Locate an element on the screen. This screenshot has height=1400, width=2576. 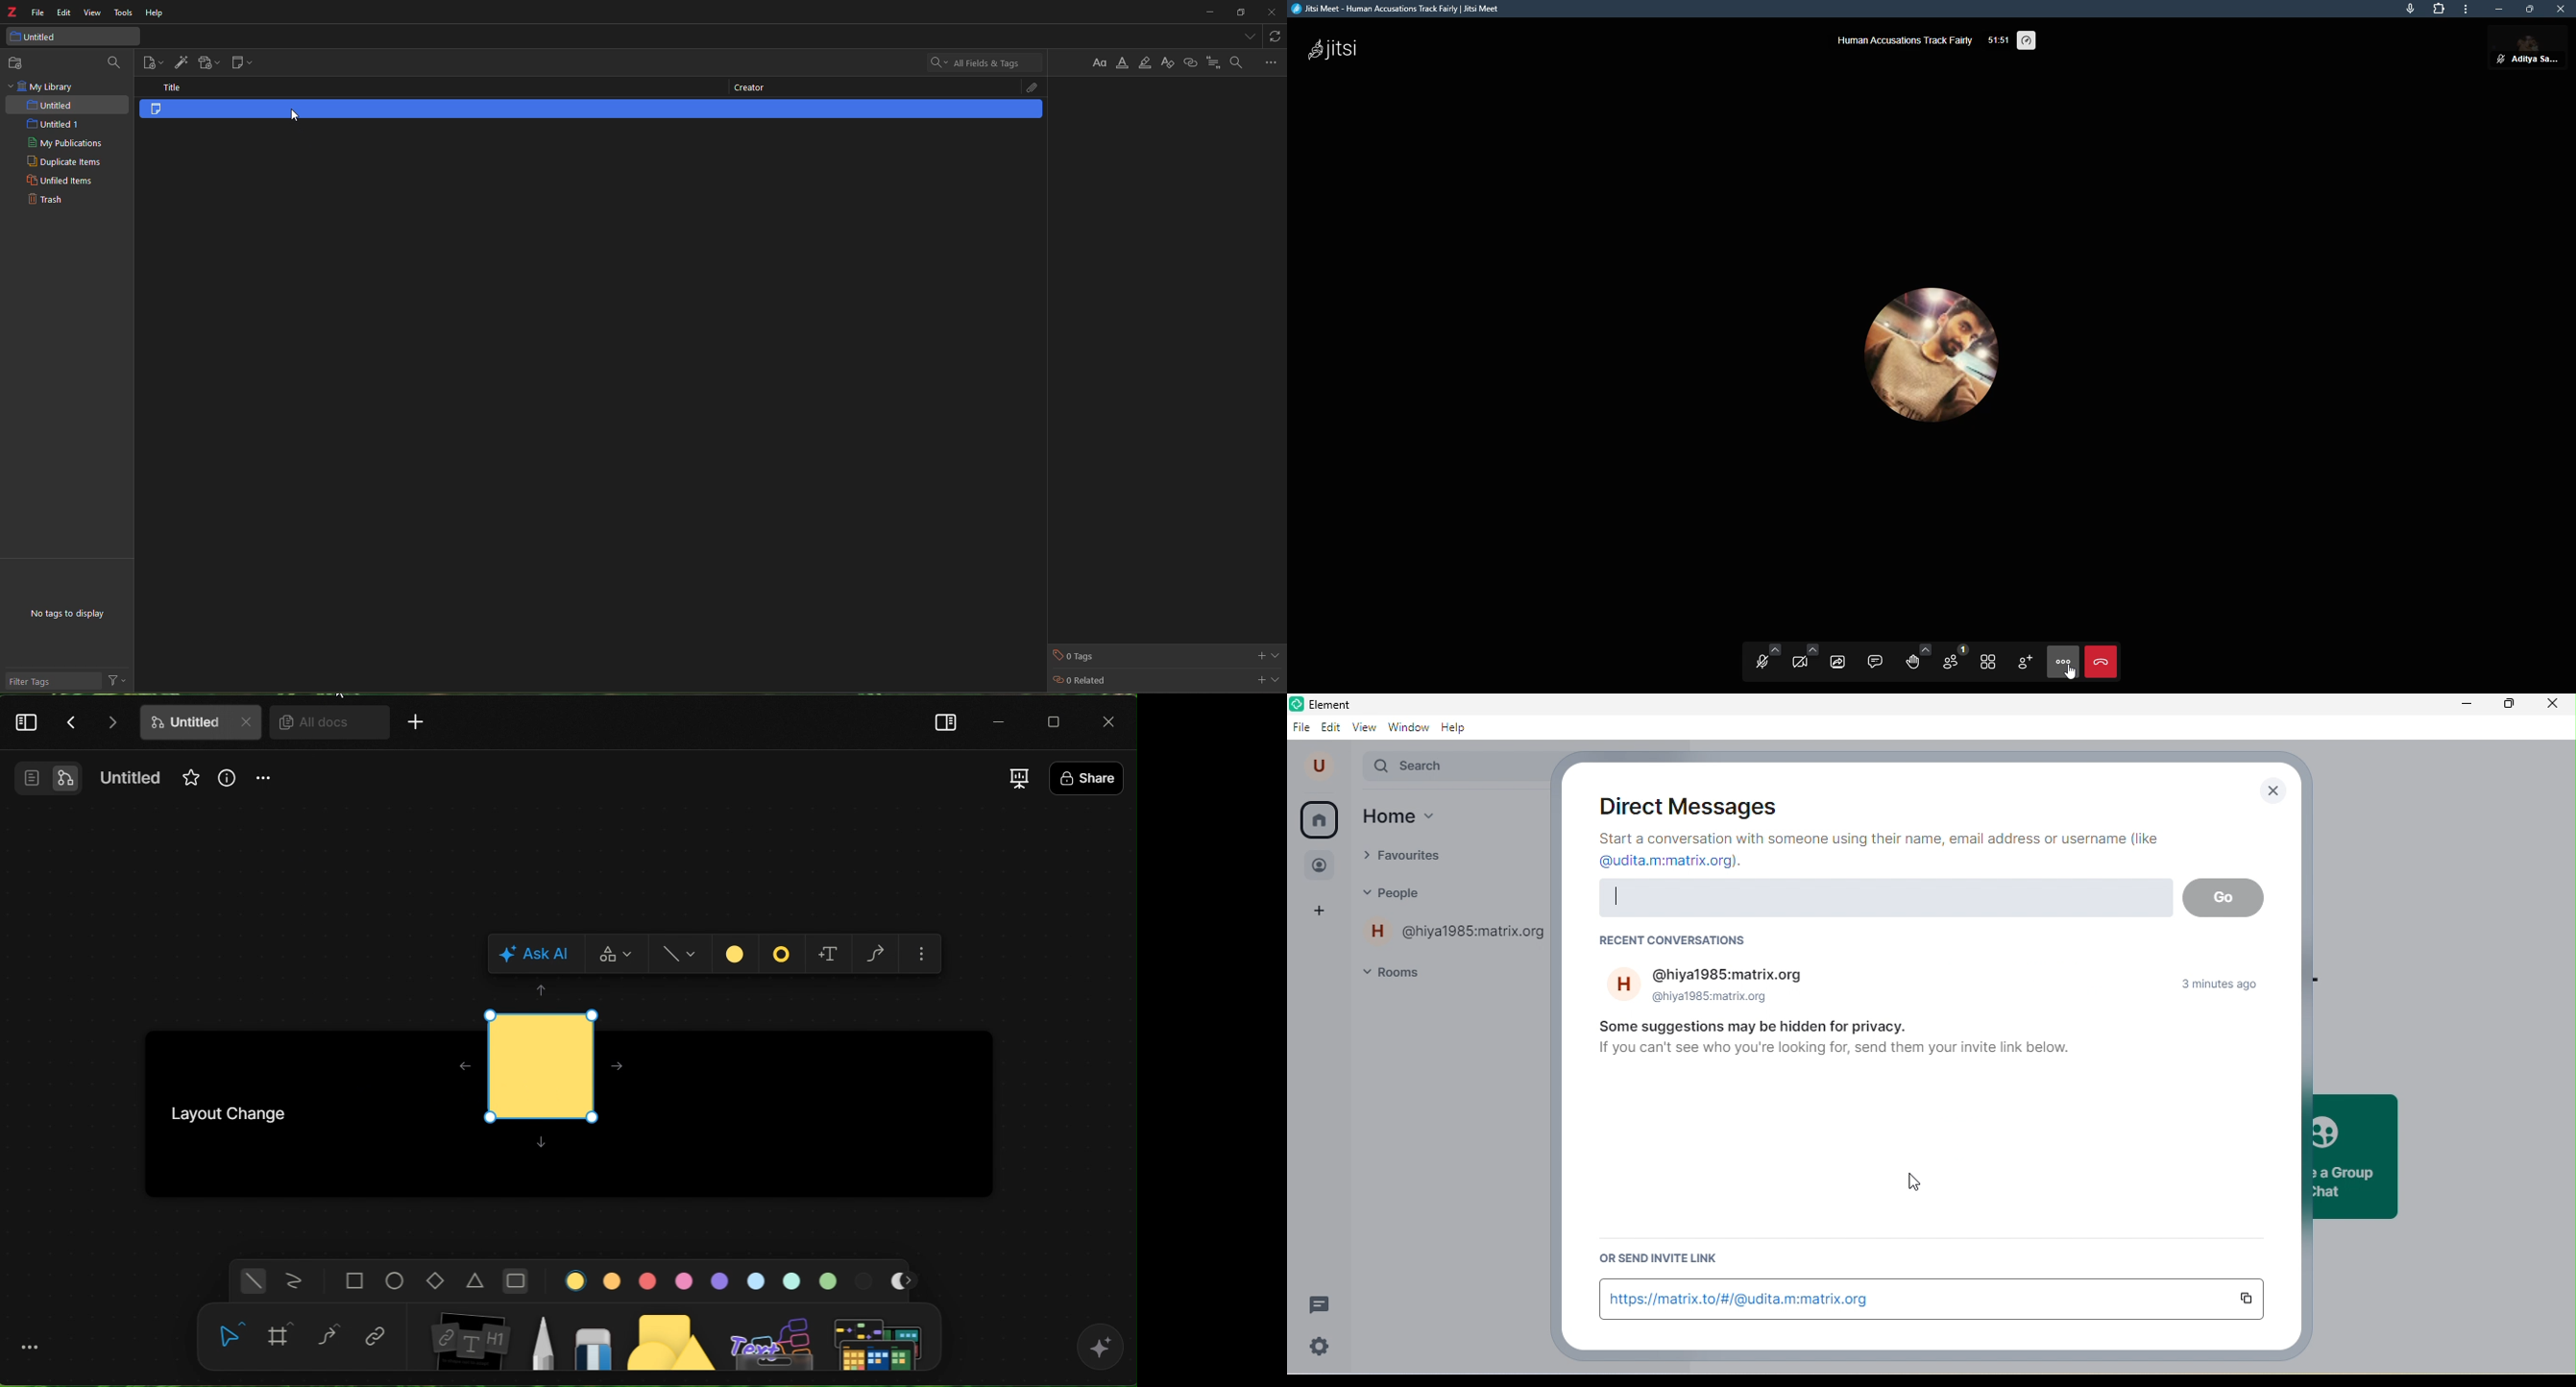
 is located at coordinates (1101, 62).